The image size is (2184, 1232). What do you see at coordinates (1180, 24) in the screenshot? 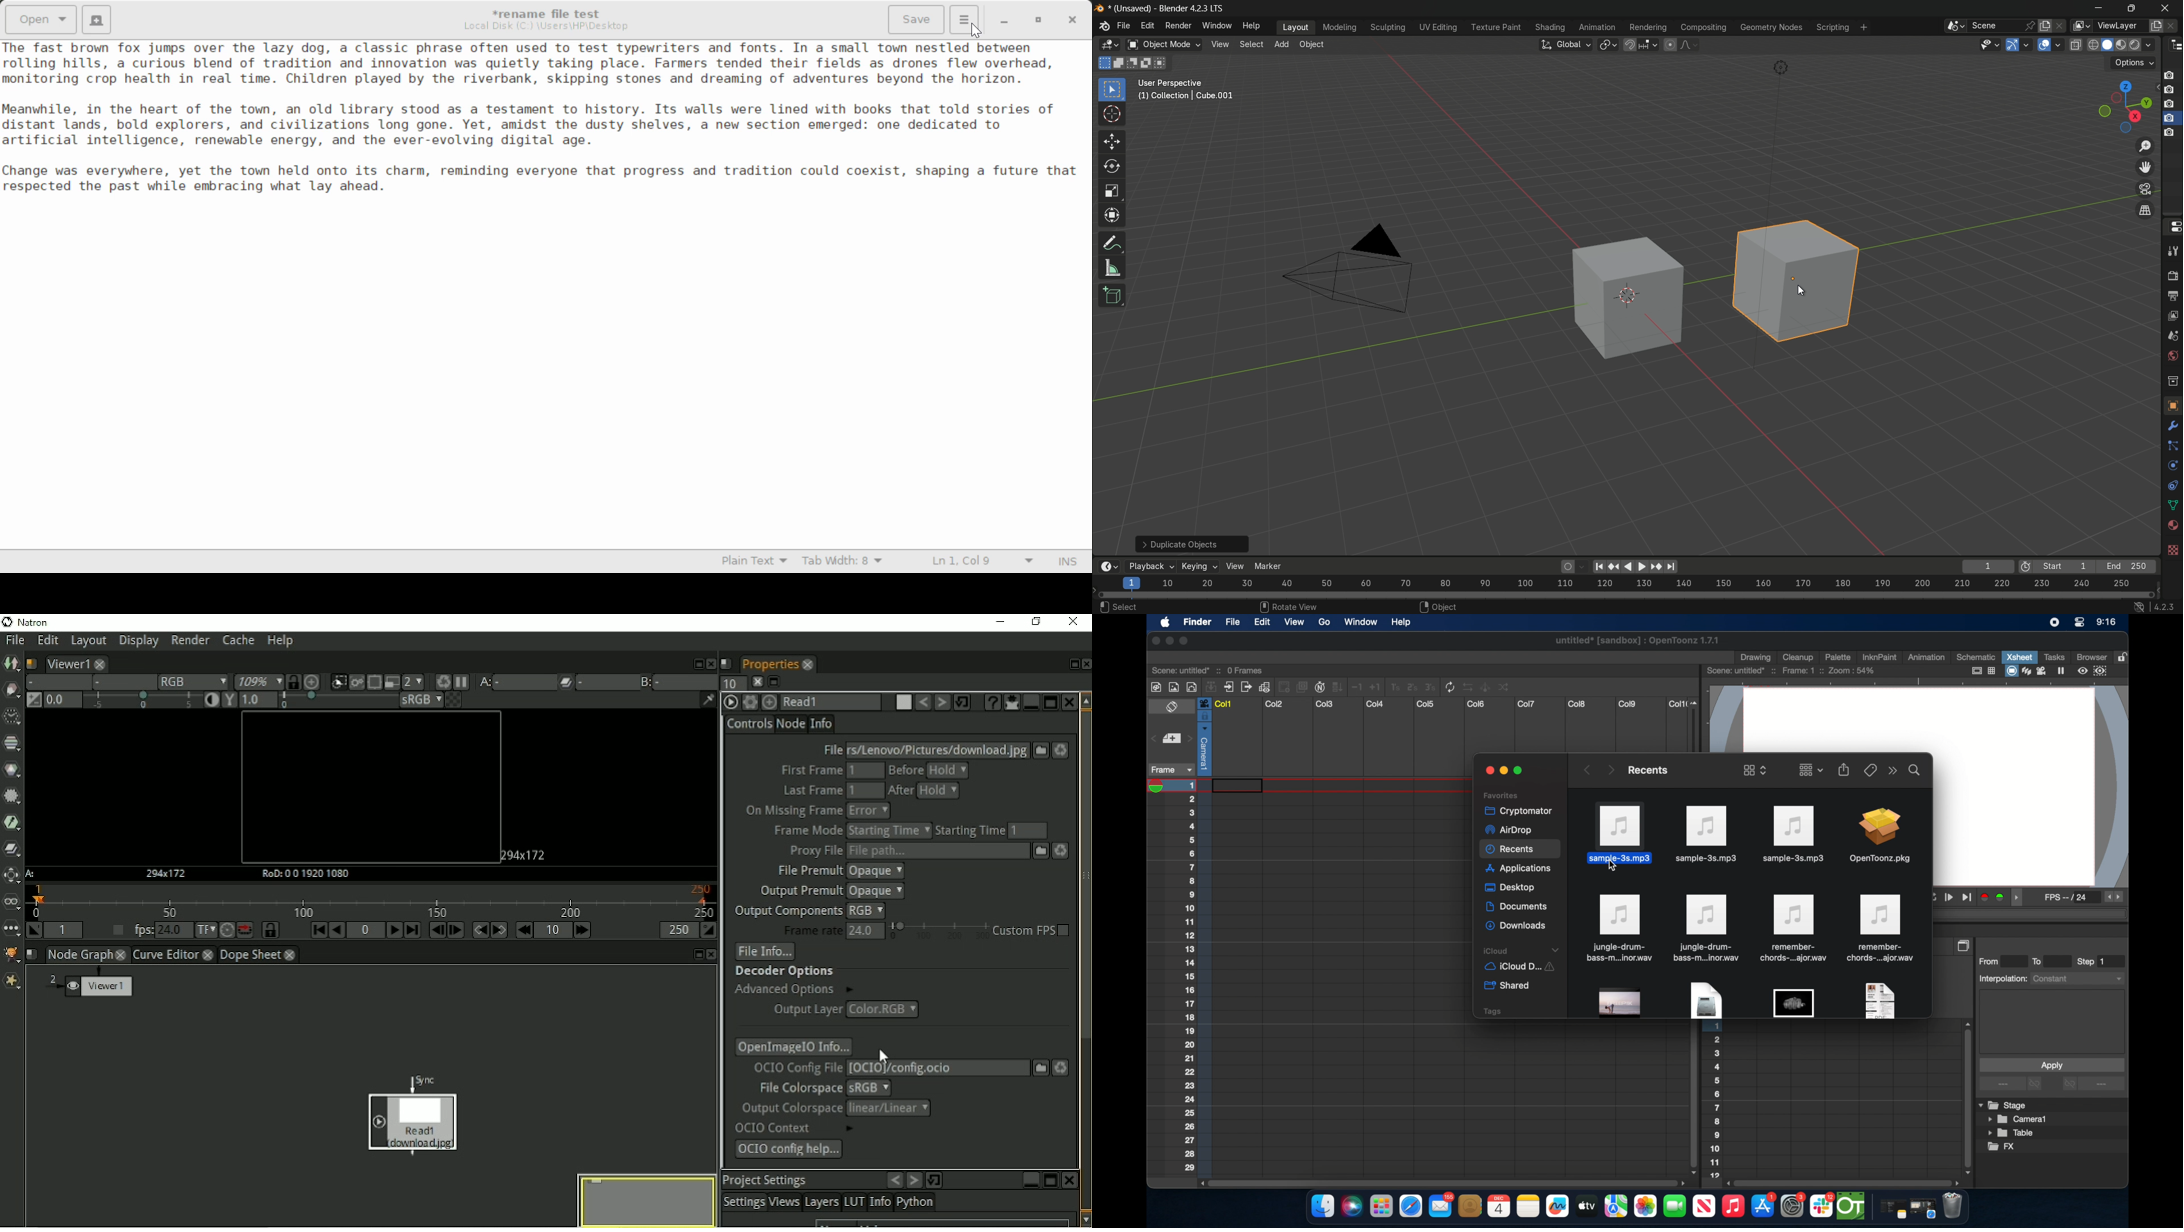
I see `render menu` at bounding box center [1180, 24].